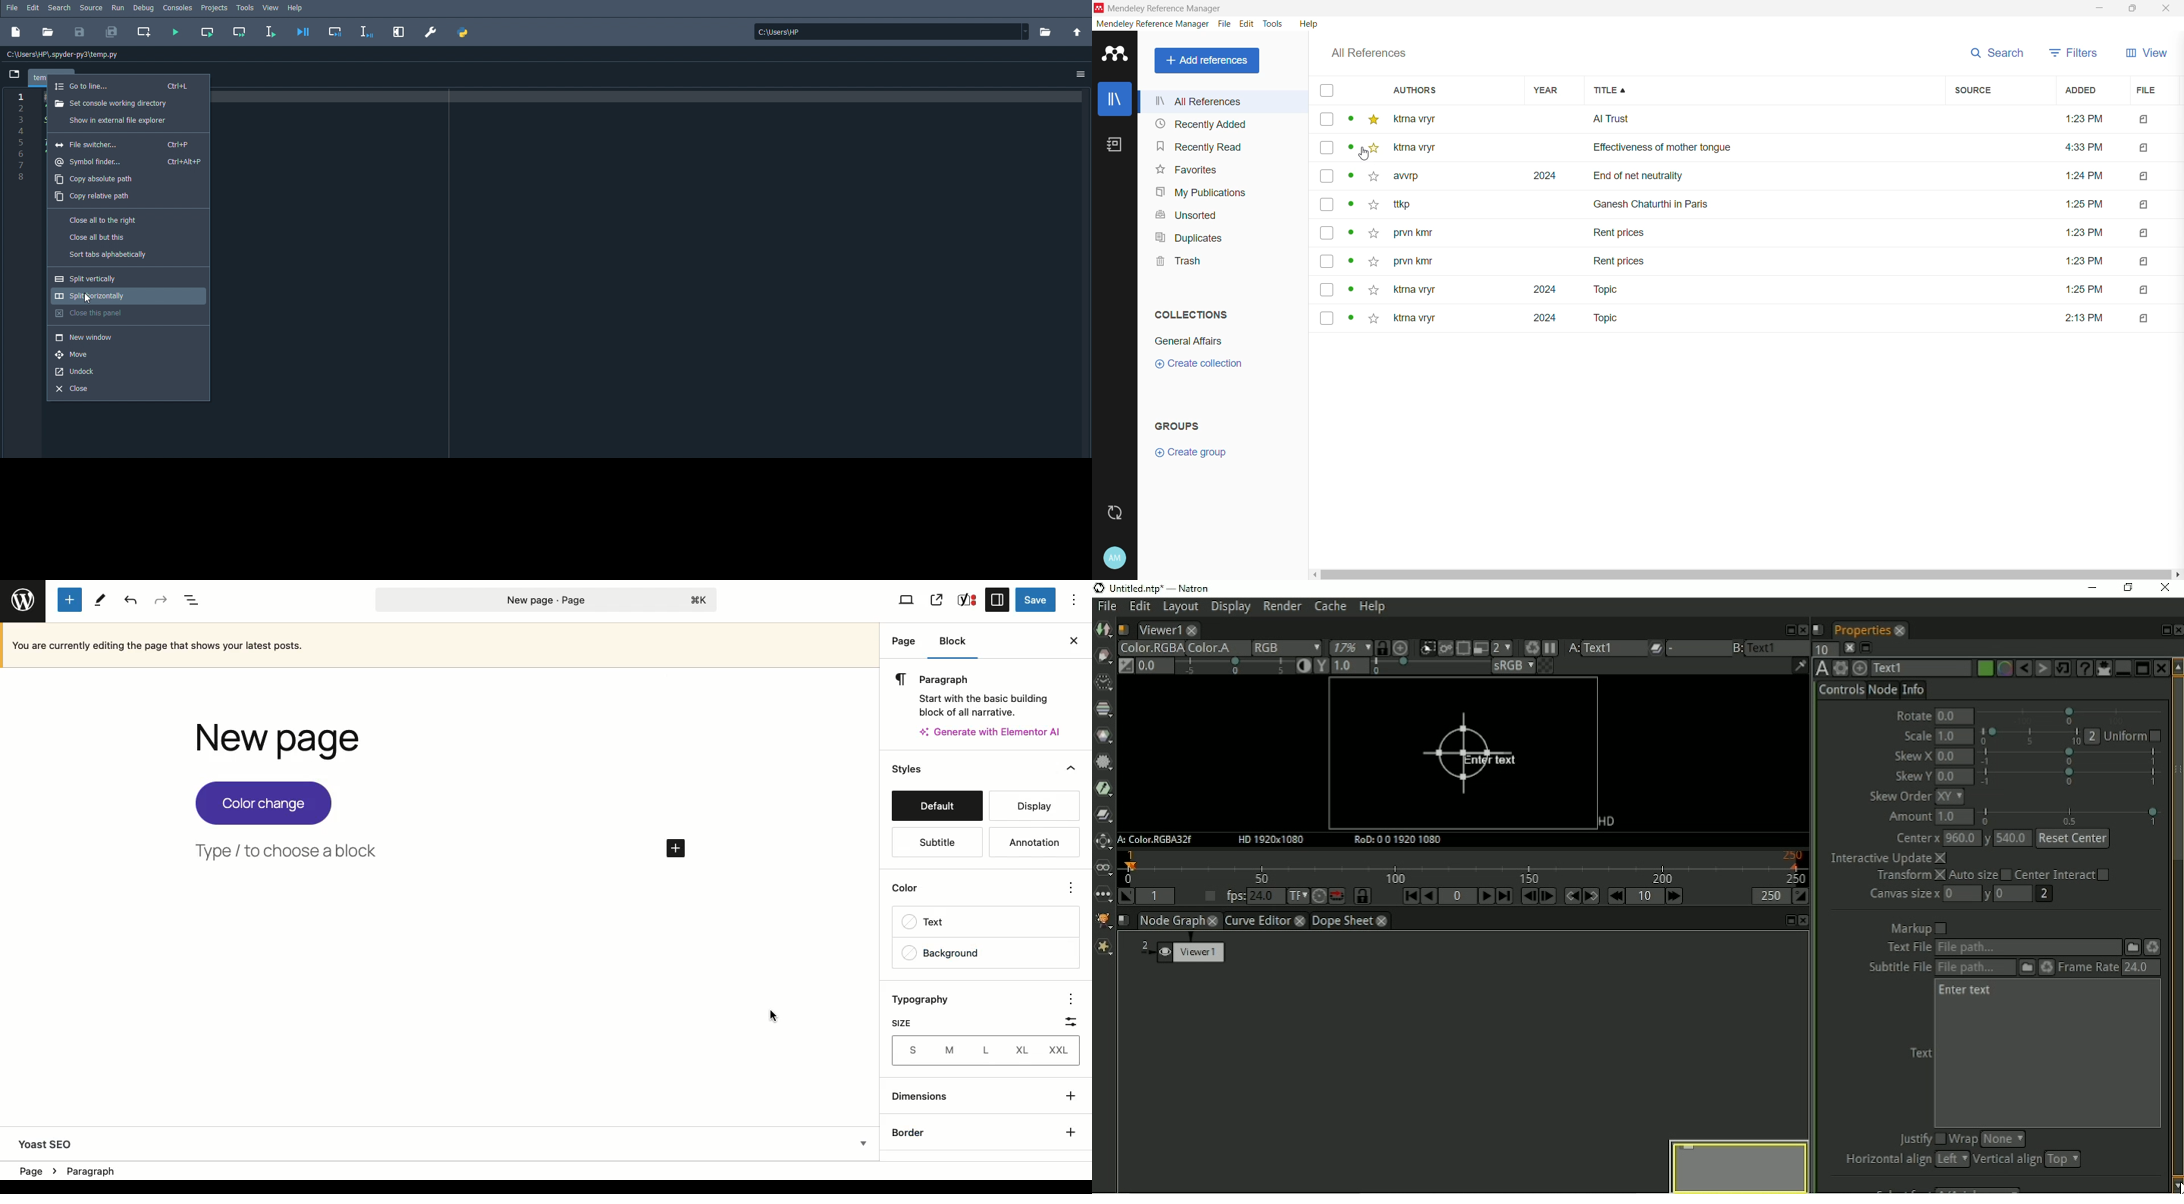 This screenshot has height=1204, width=2184. I want to click on Undock, so click(75, 373).